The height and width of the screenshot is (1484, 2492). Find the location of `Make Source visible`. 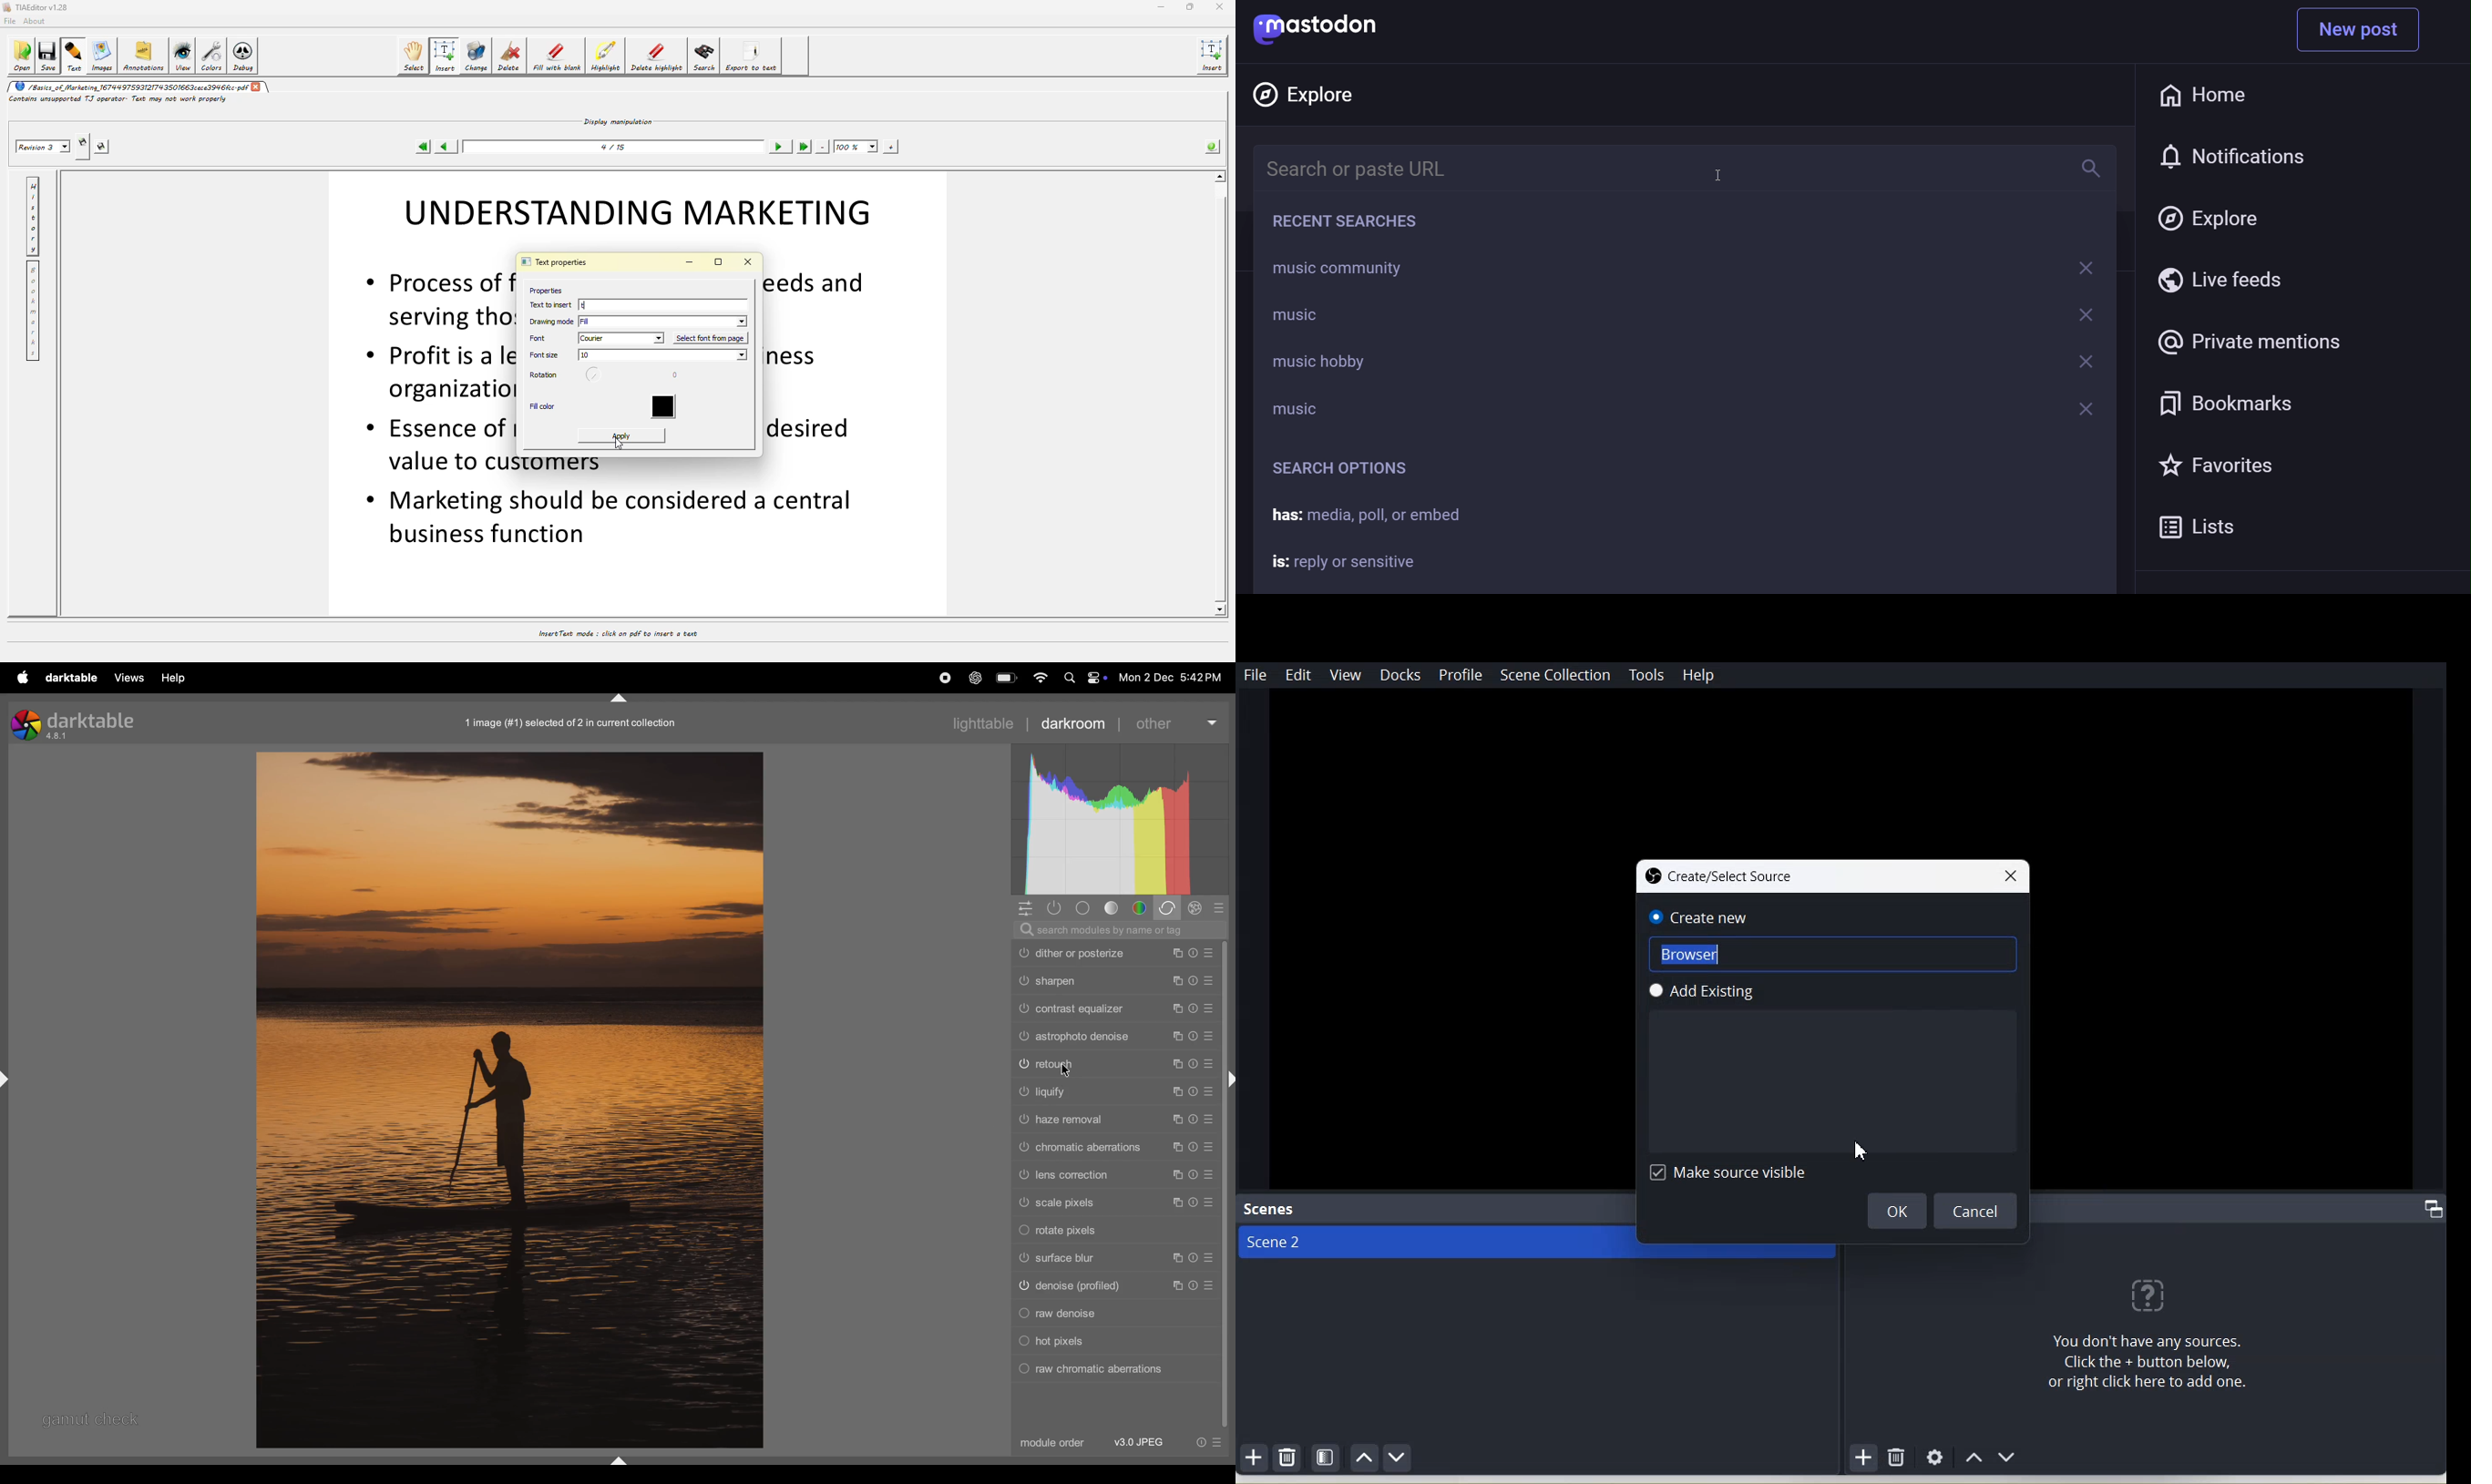

Make Source visible is located at coordinates (1730, 1173).